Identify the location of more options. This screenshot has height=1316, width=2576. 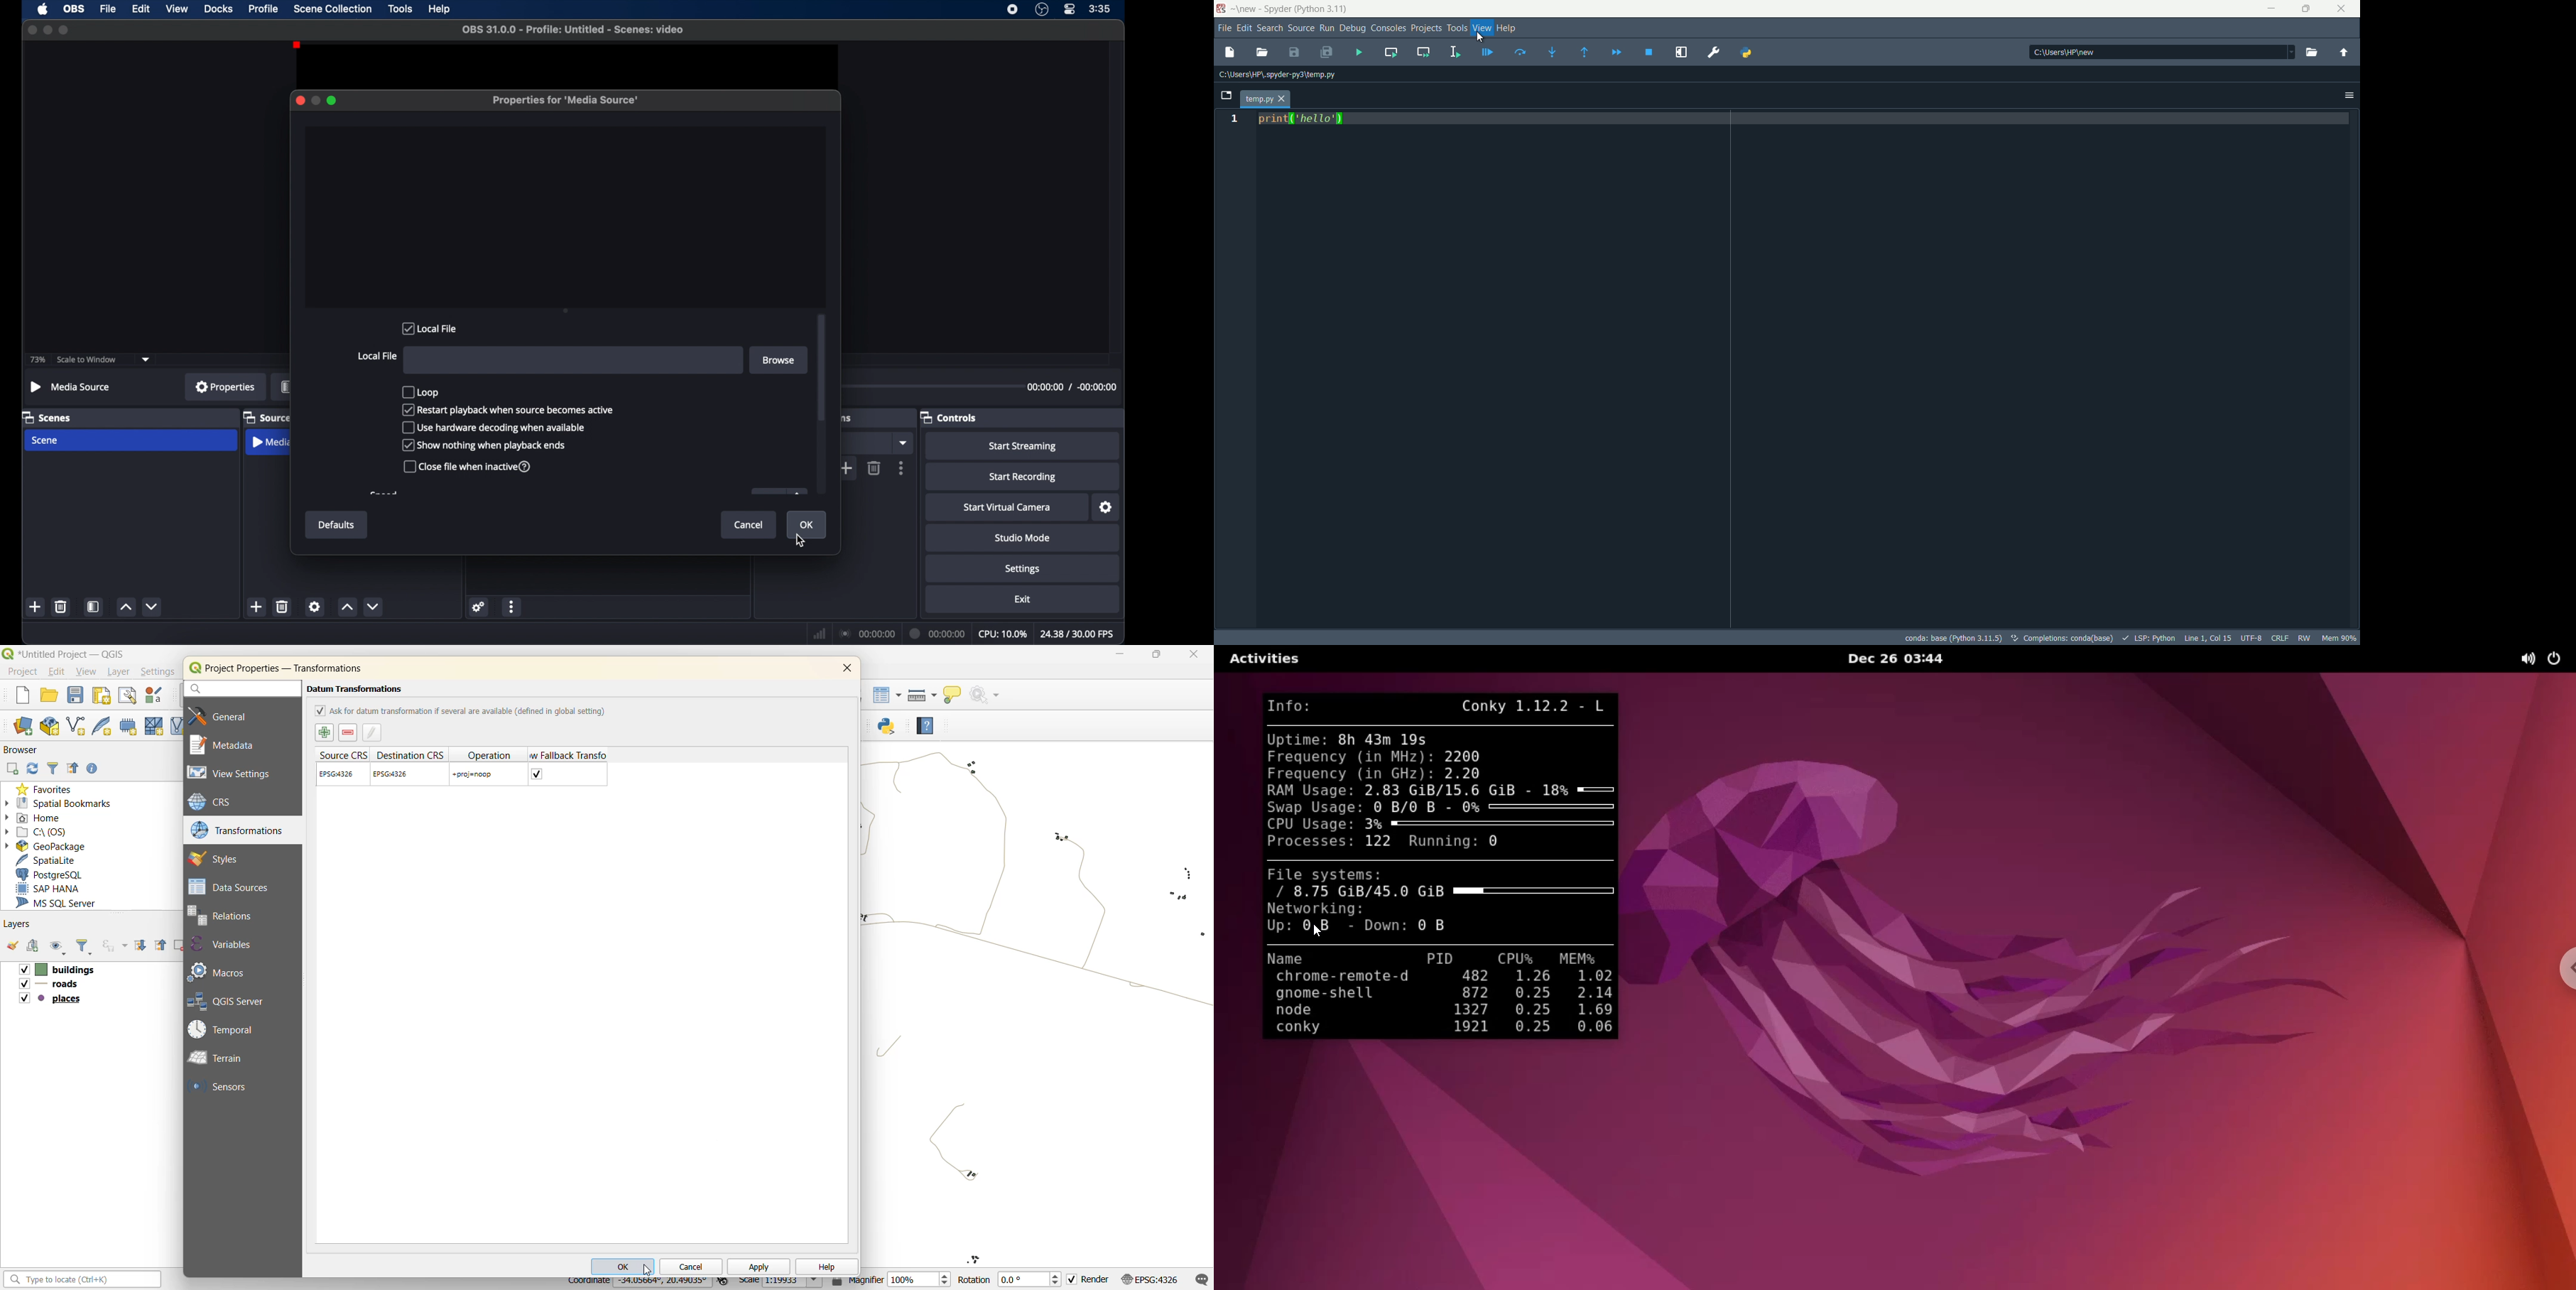
(902, 467).